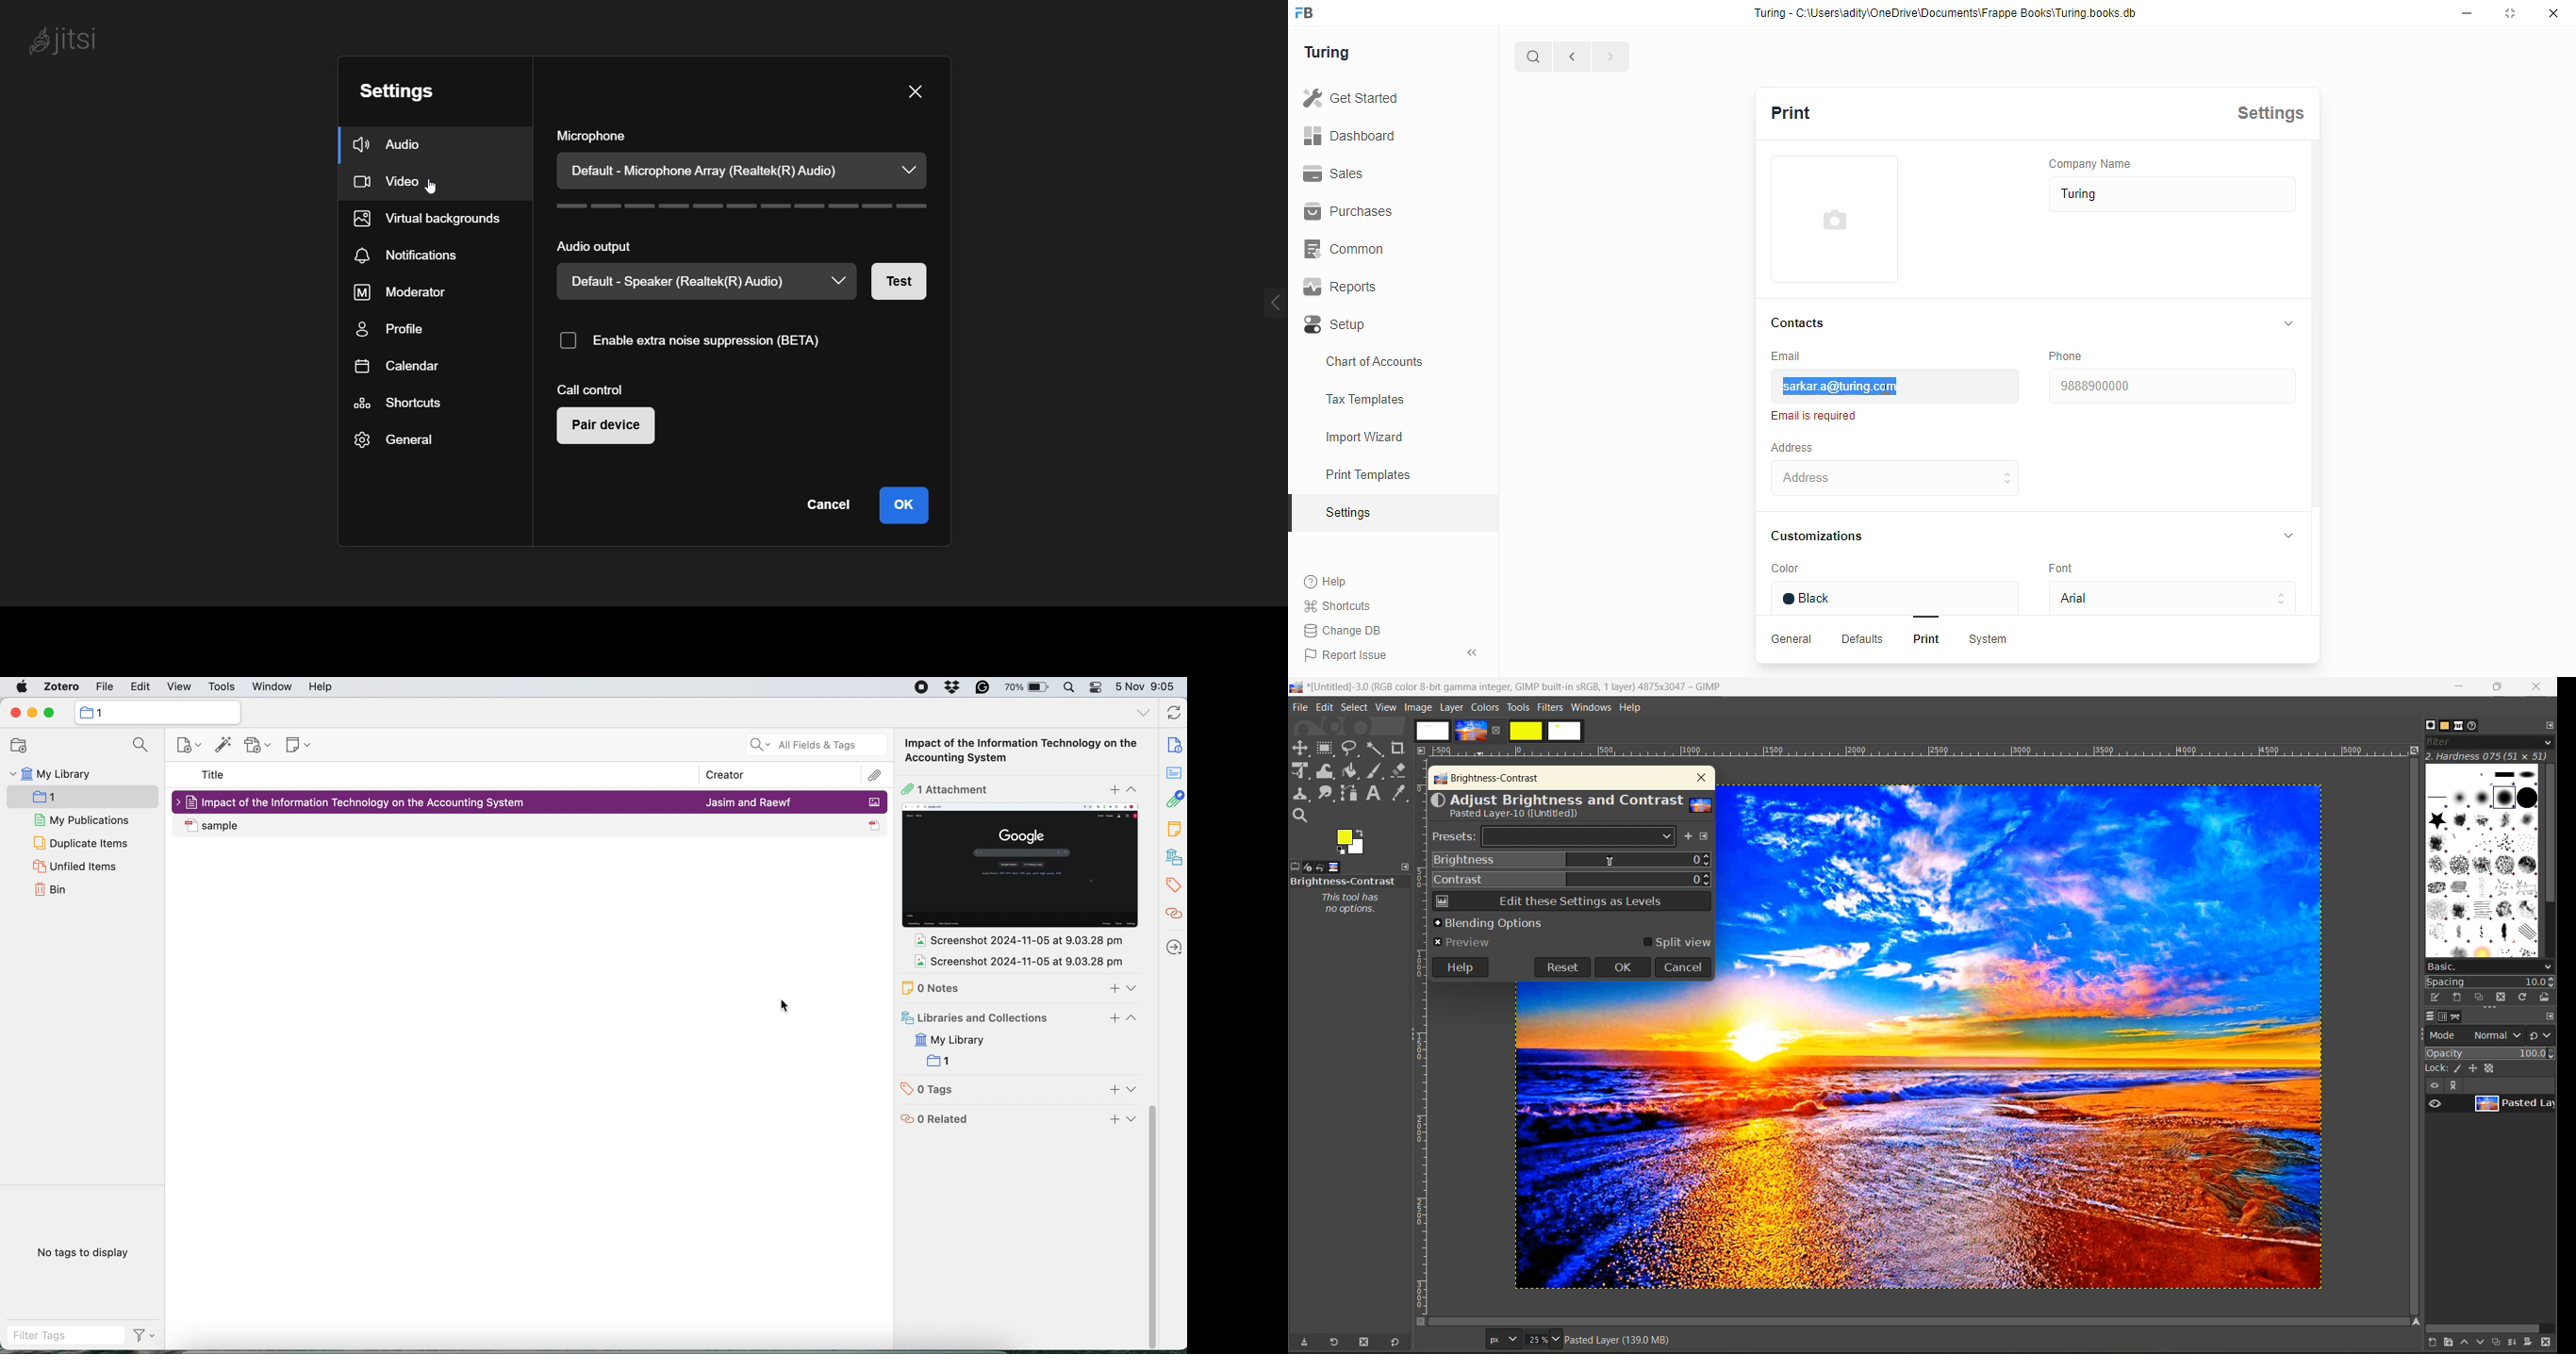 The image size is (2576, 1372). Describe the element at coordinates (1814, 111) in the screenshot. I see `Print` at that location.